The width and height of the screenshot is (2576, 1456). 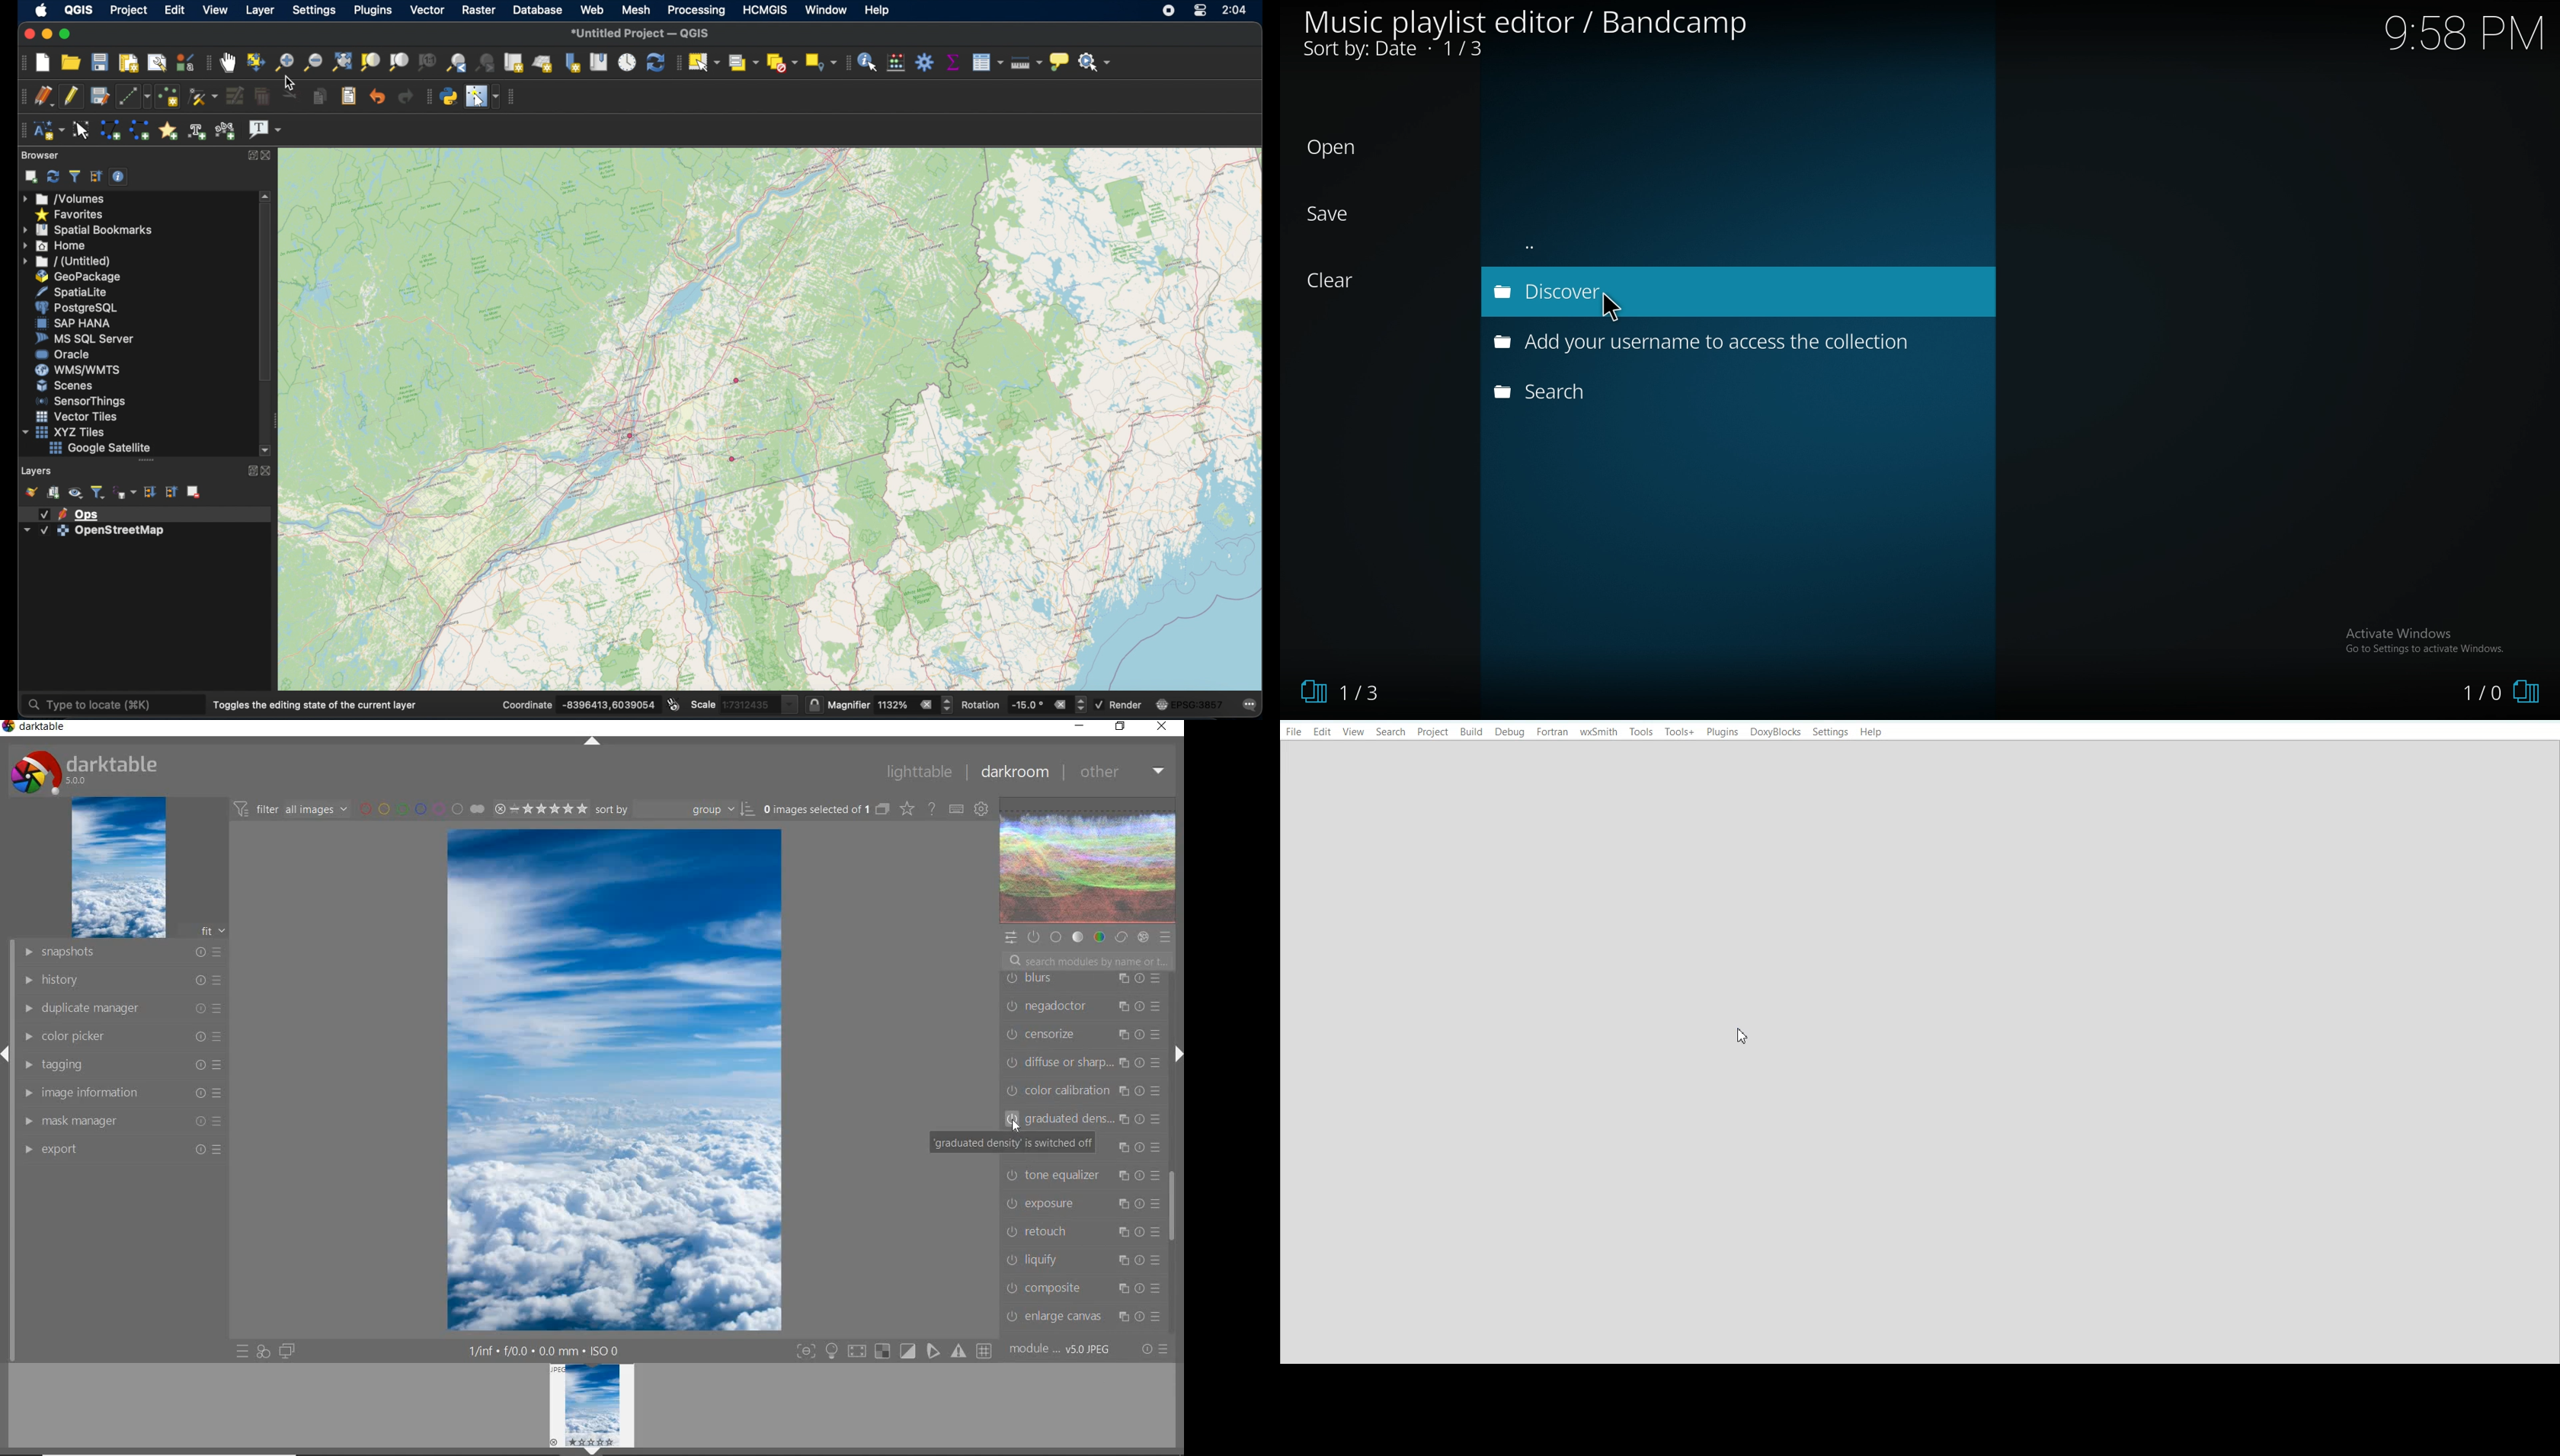 What do you see at coordinates (1013, 1143) in the screenshot?
I see `GRADUATED DENSITY IS SWITCHED OFF` at bounding box center [1013, 1143].